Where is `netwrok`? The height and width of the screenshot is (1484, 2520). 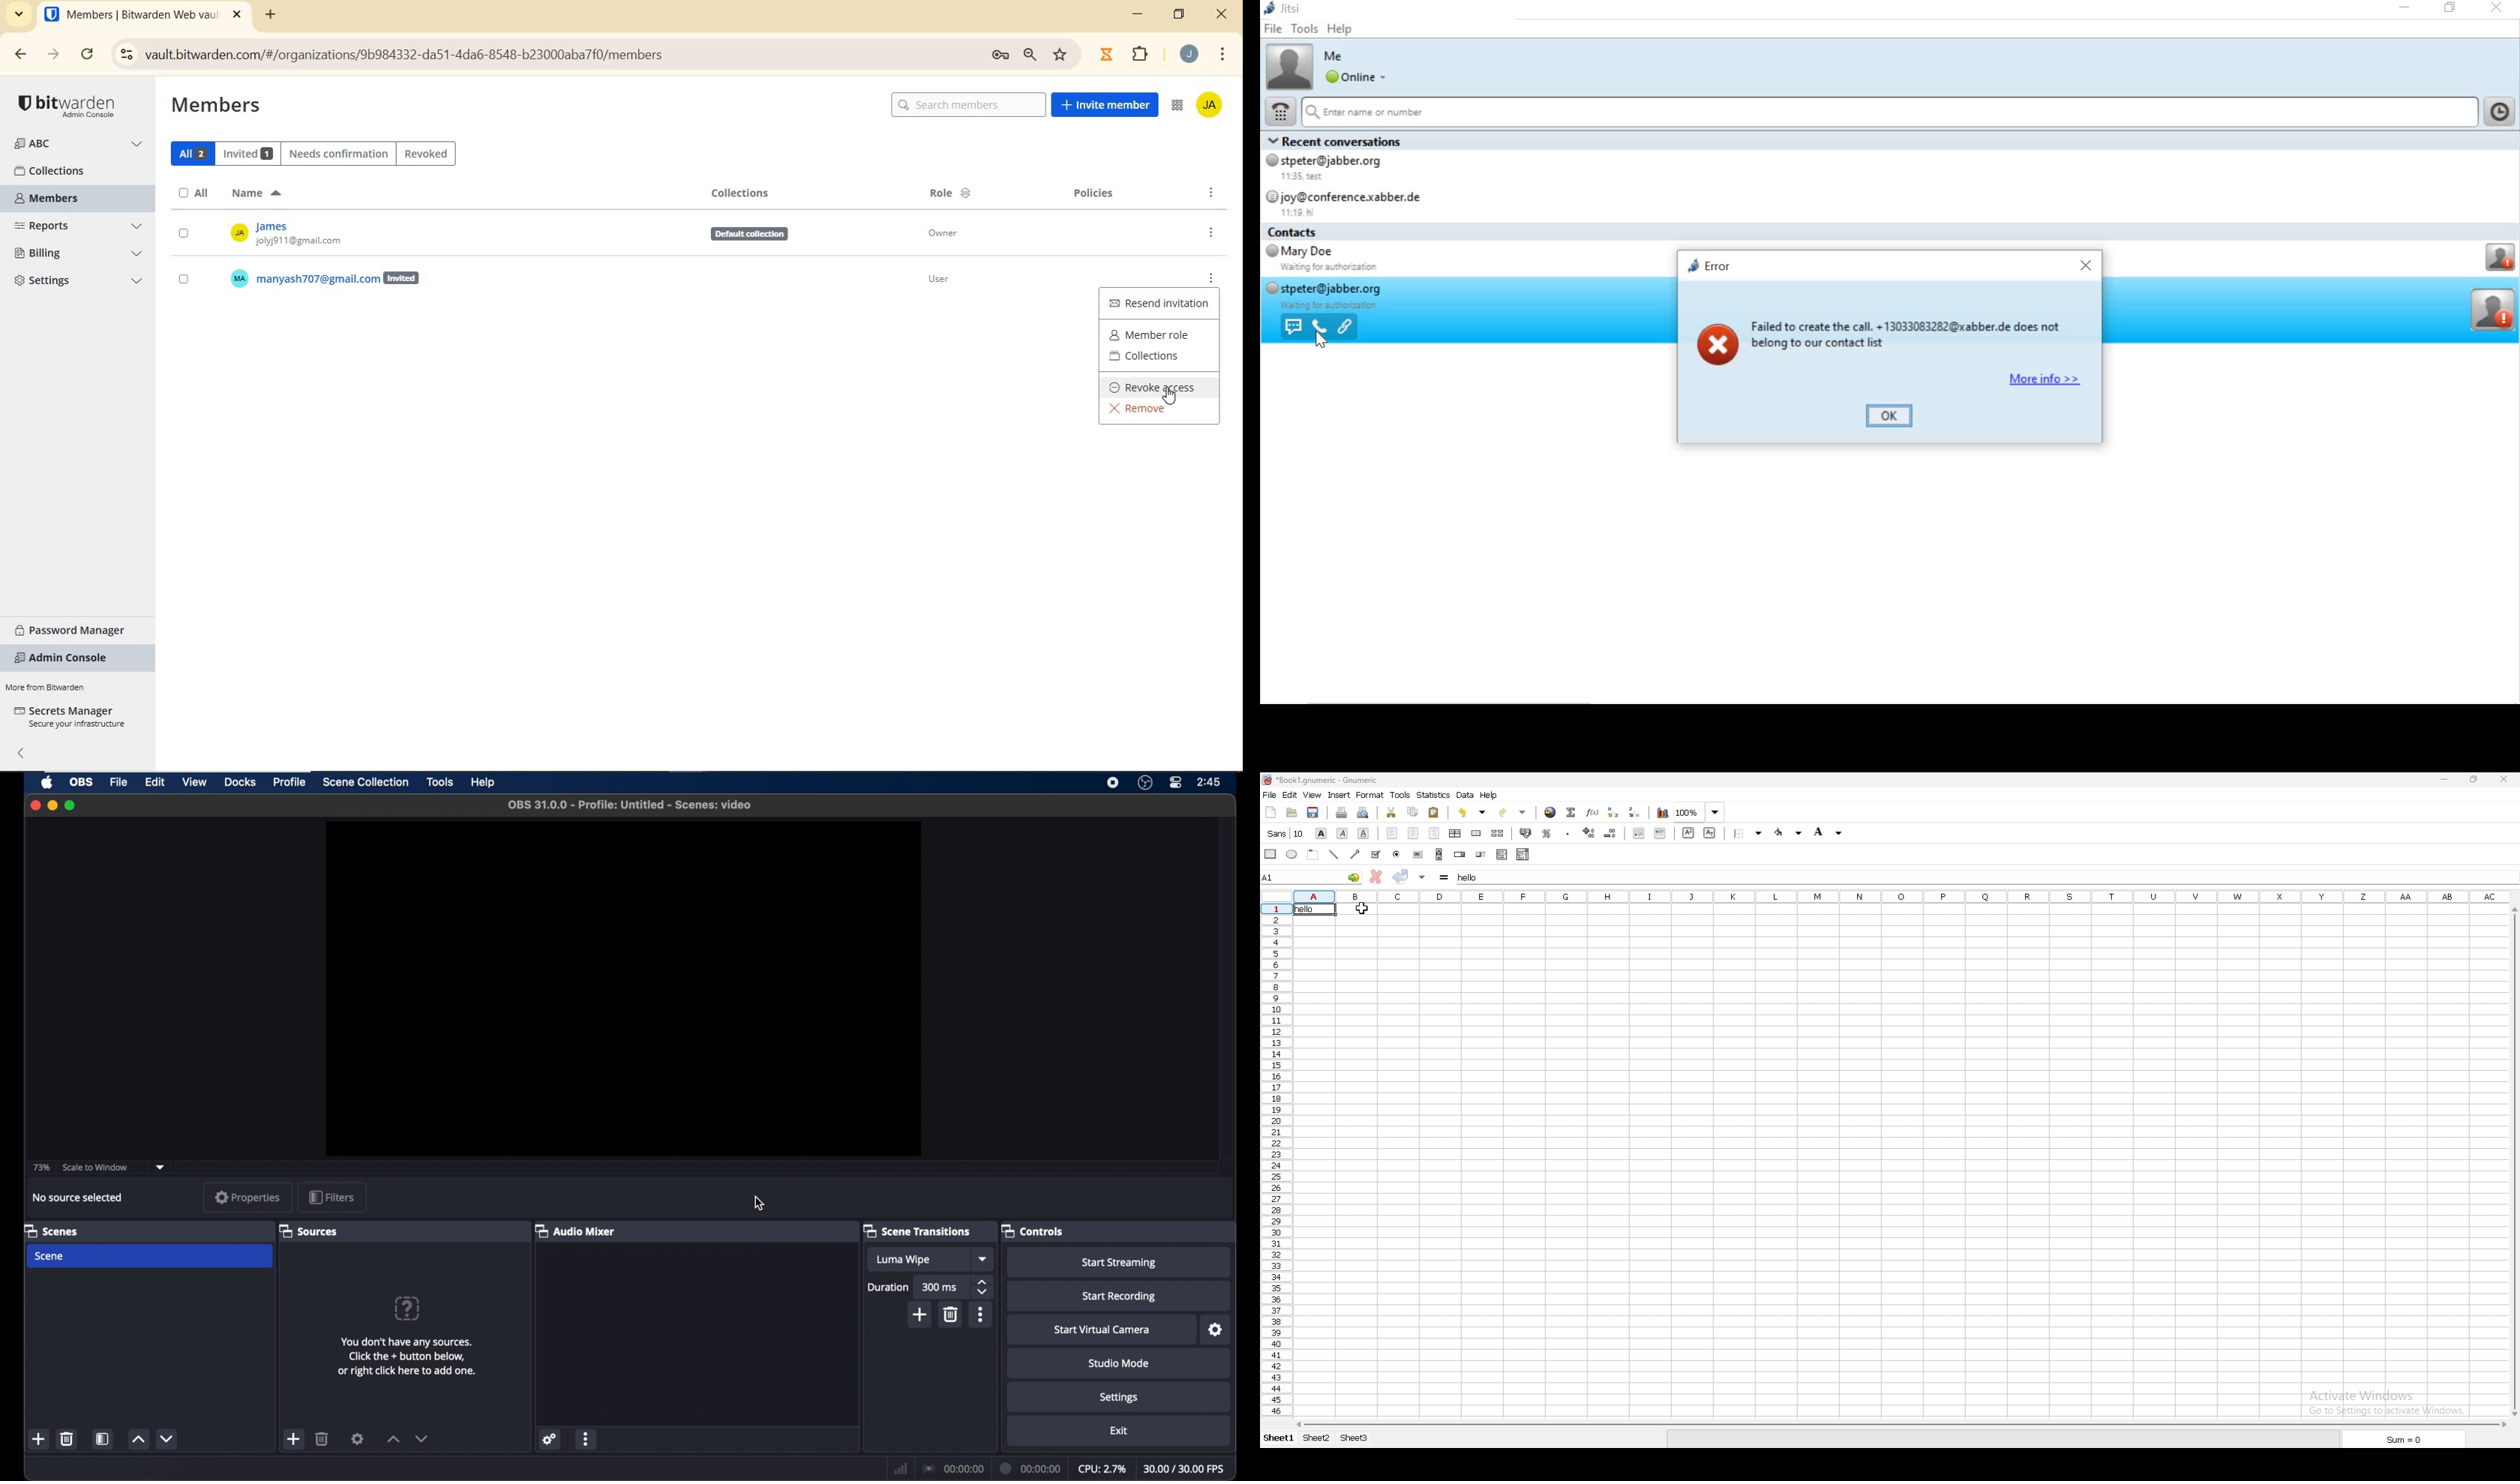
netwrok is located at coordinates (900, 1468).